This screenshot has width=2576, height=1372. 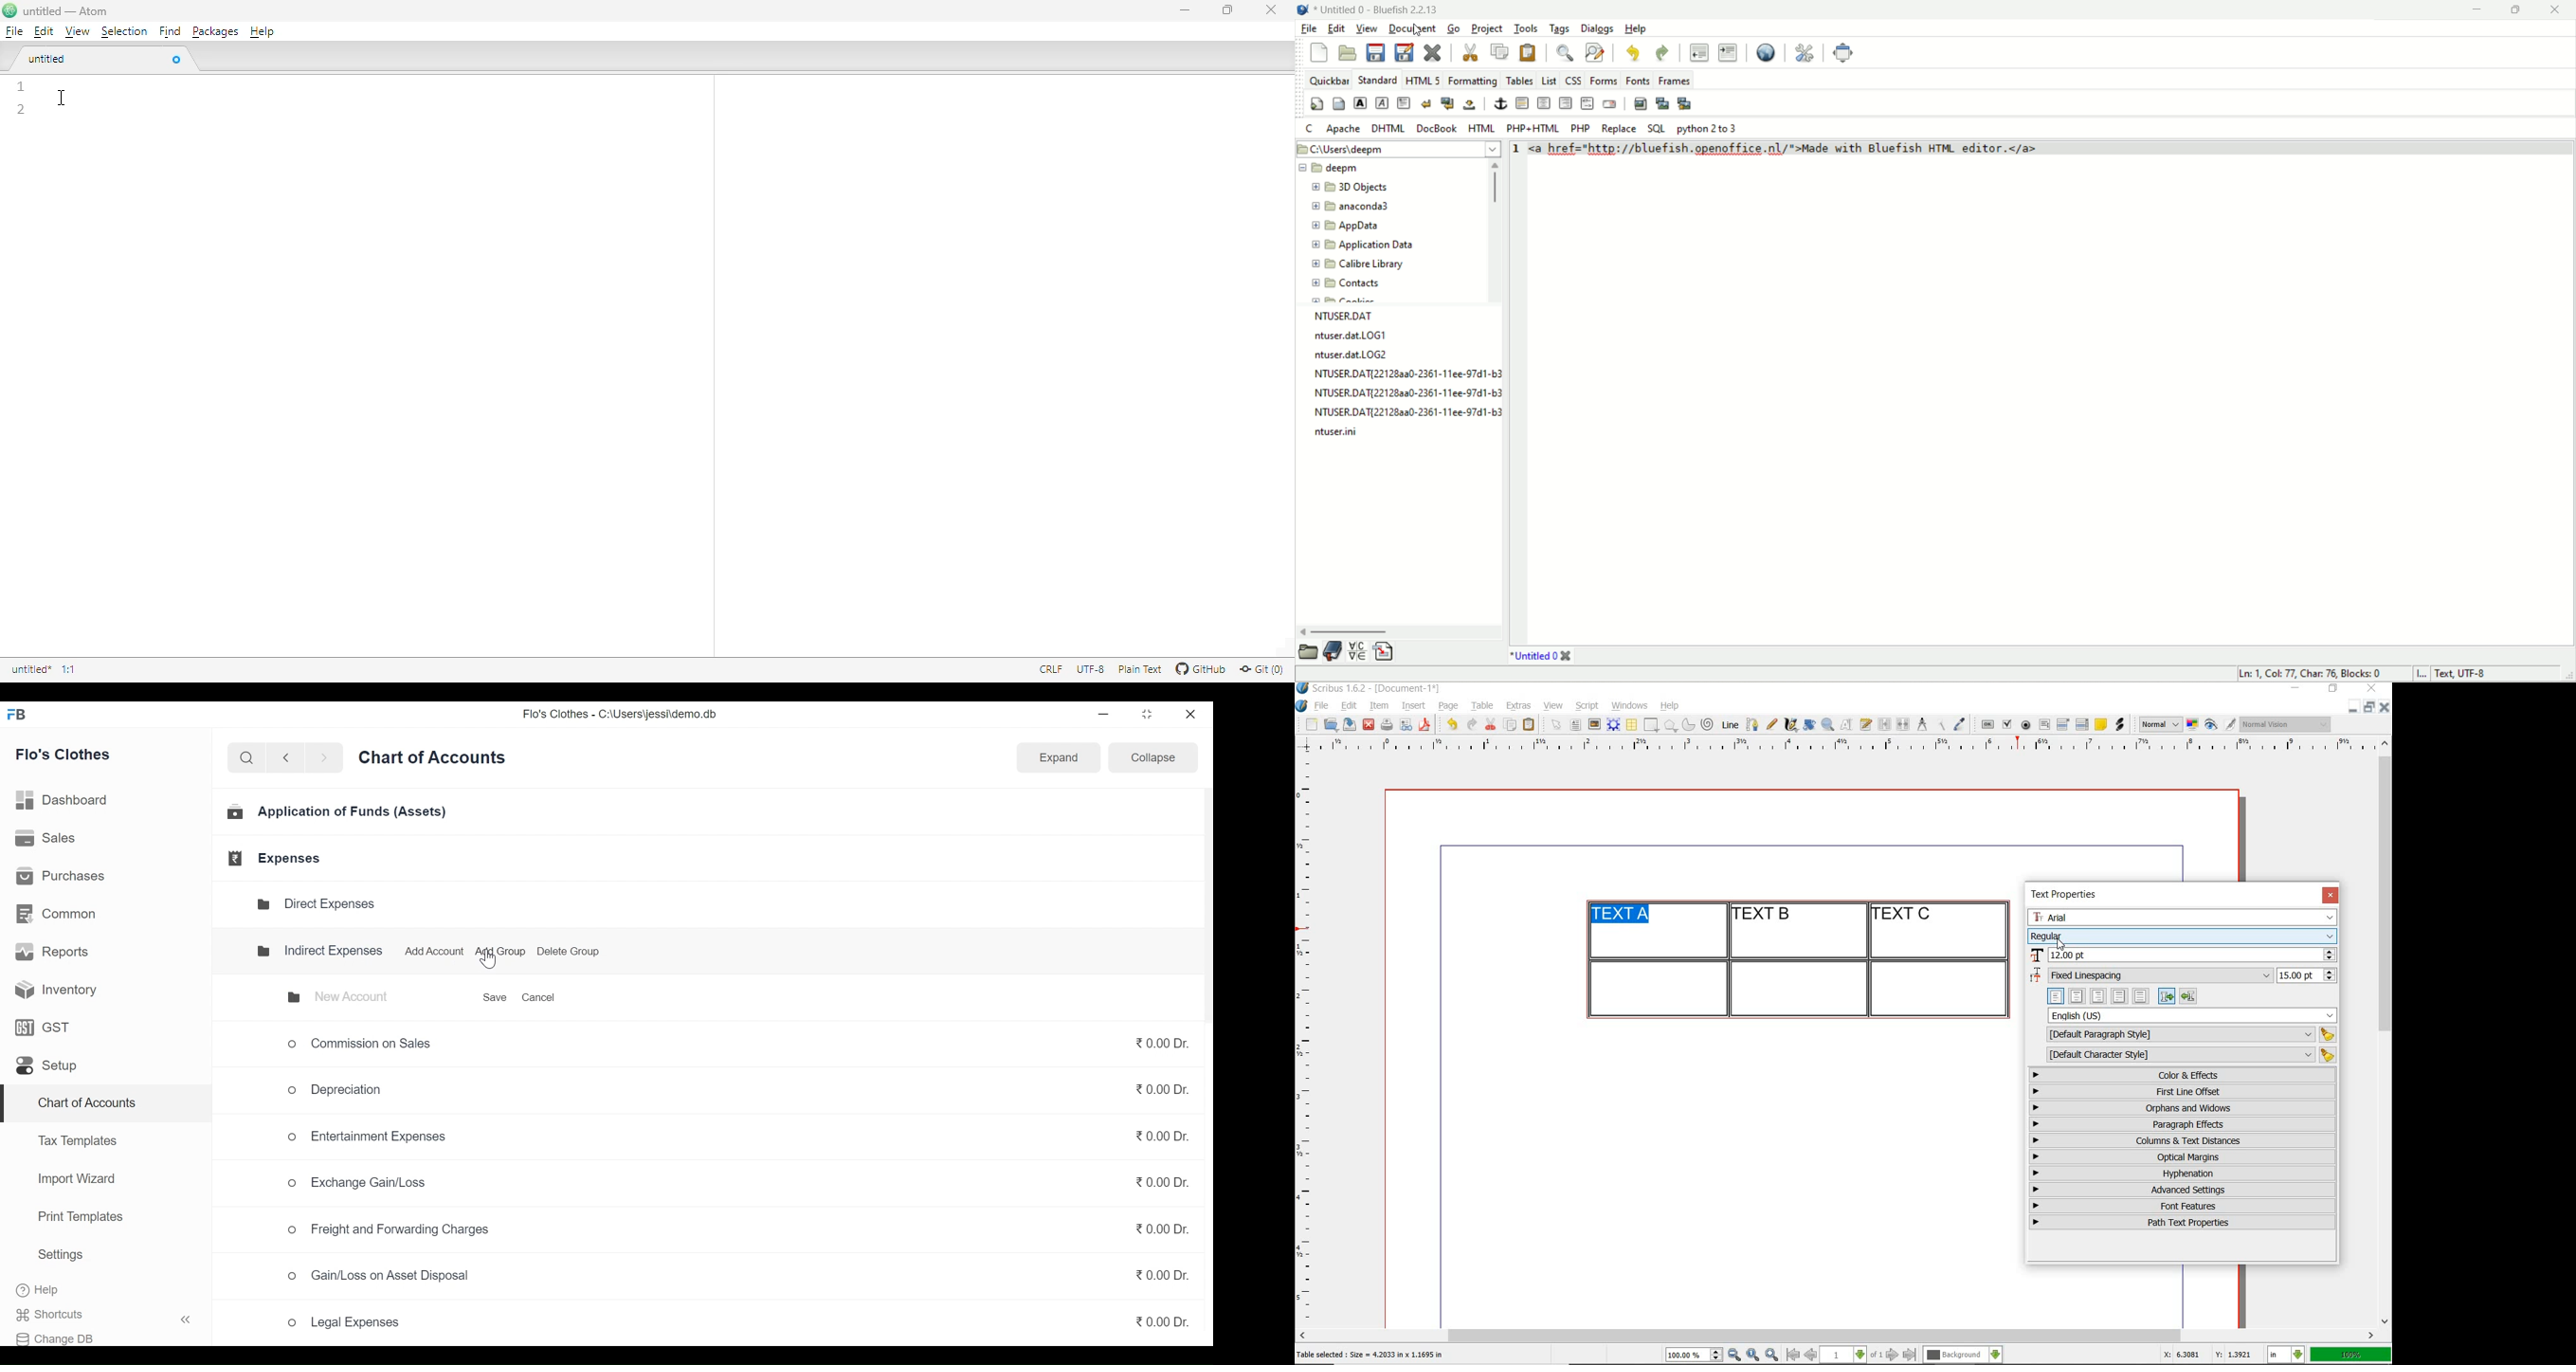 I want to click on zoom out, so click(x=1735, y=1355).